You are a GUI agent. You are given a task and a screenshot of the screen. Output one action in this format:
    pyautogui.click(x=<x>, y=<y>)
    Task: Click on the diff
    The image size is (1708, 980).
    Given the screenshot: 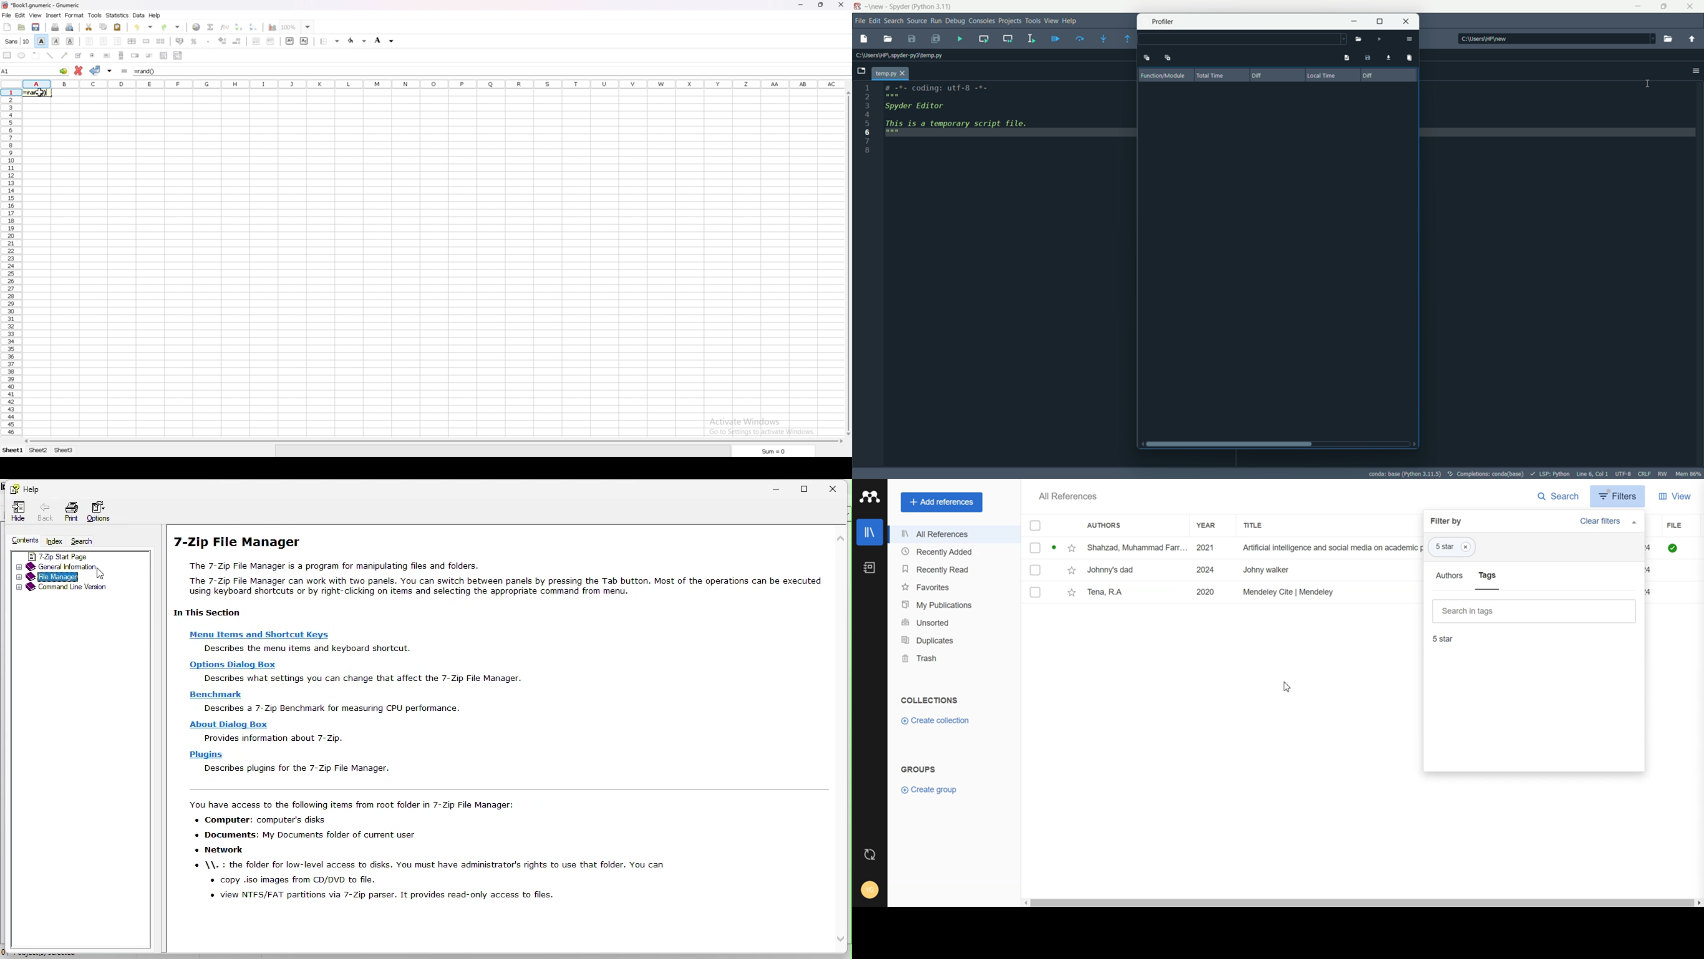 What is the action you would take?
    pyautogui.click(x=1370, y=75)
    